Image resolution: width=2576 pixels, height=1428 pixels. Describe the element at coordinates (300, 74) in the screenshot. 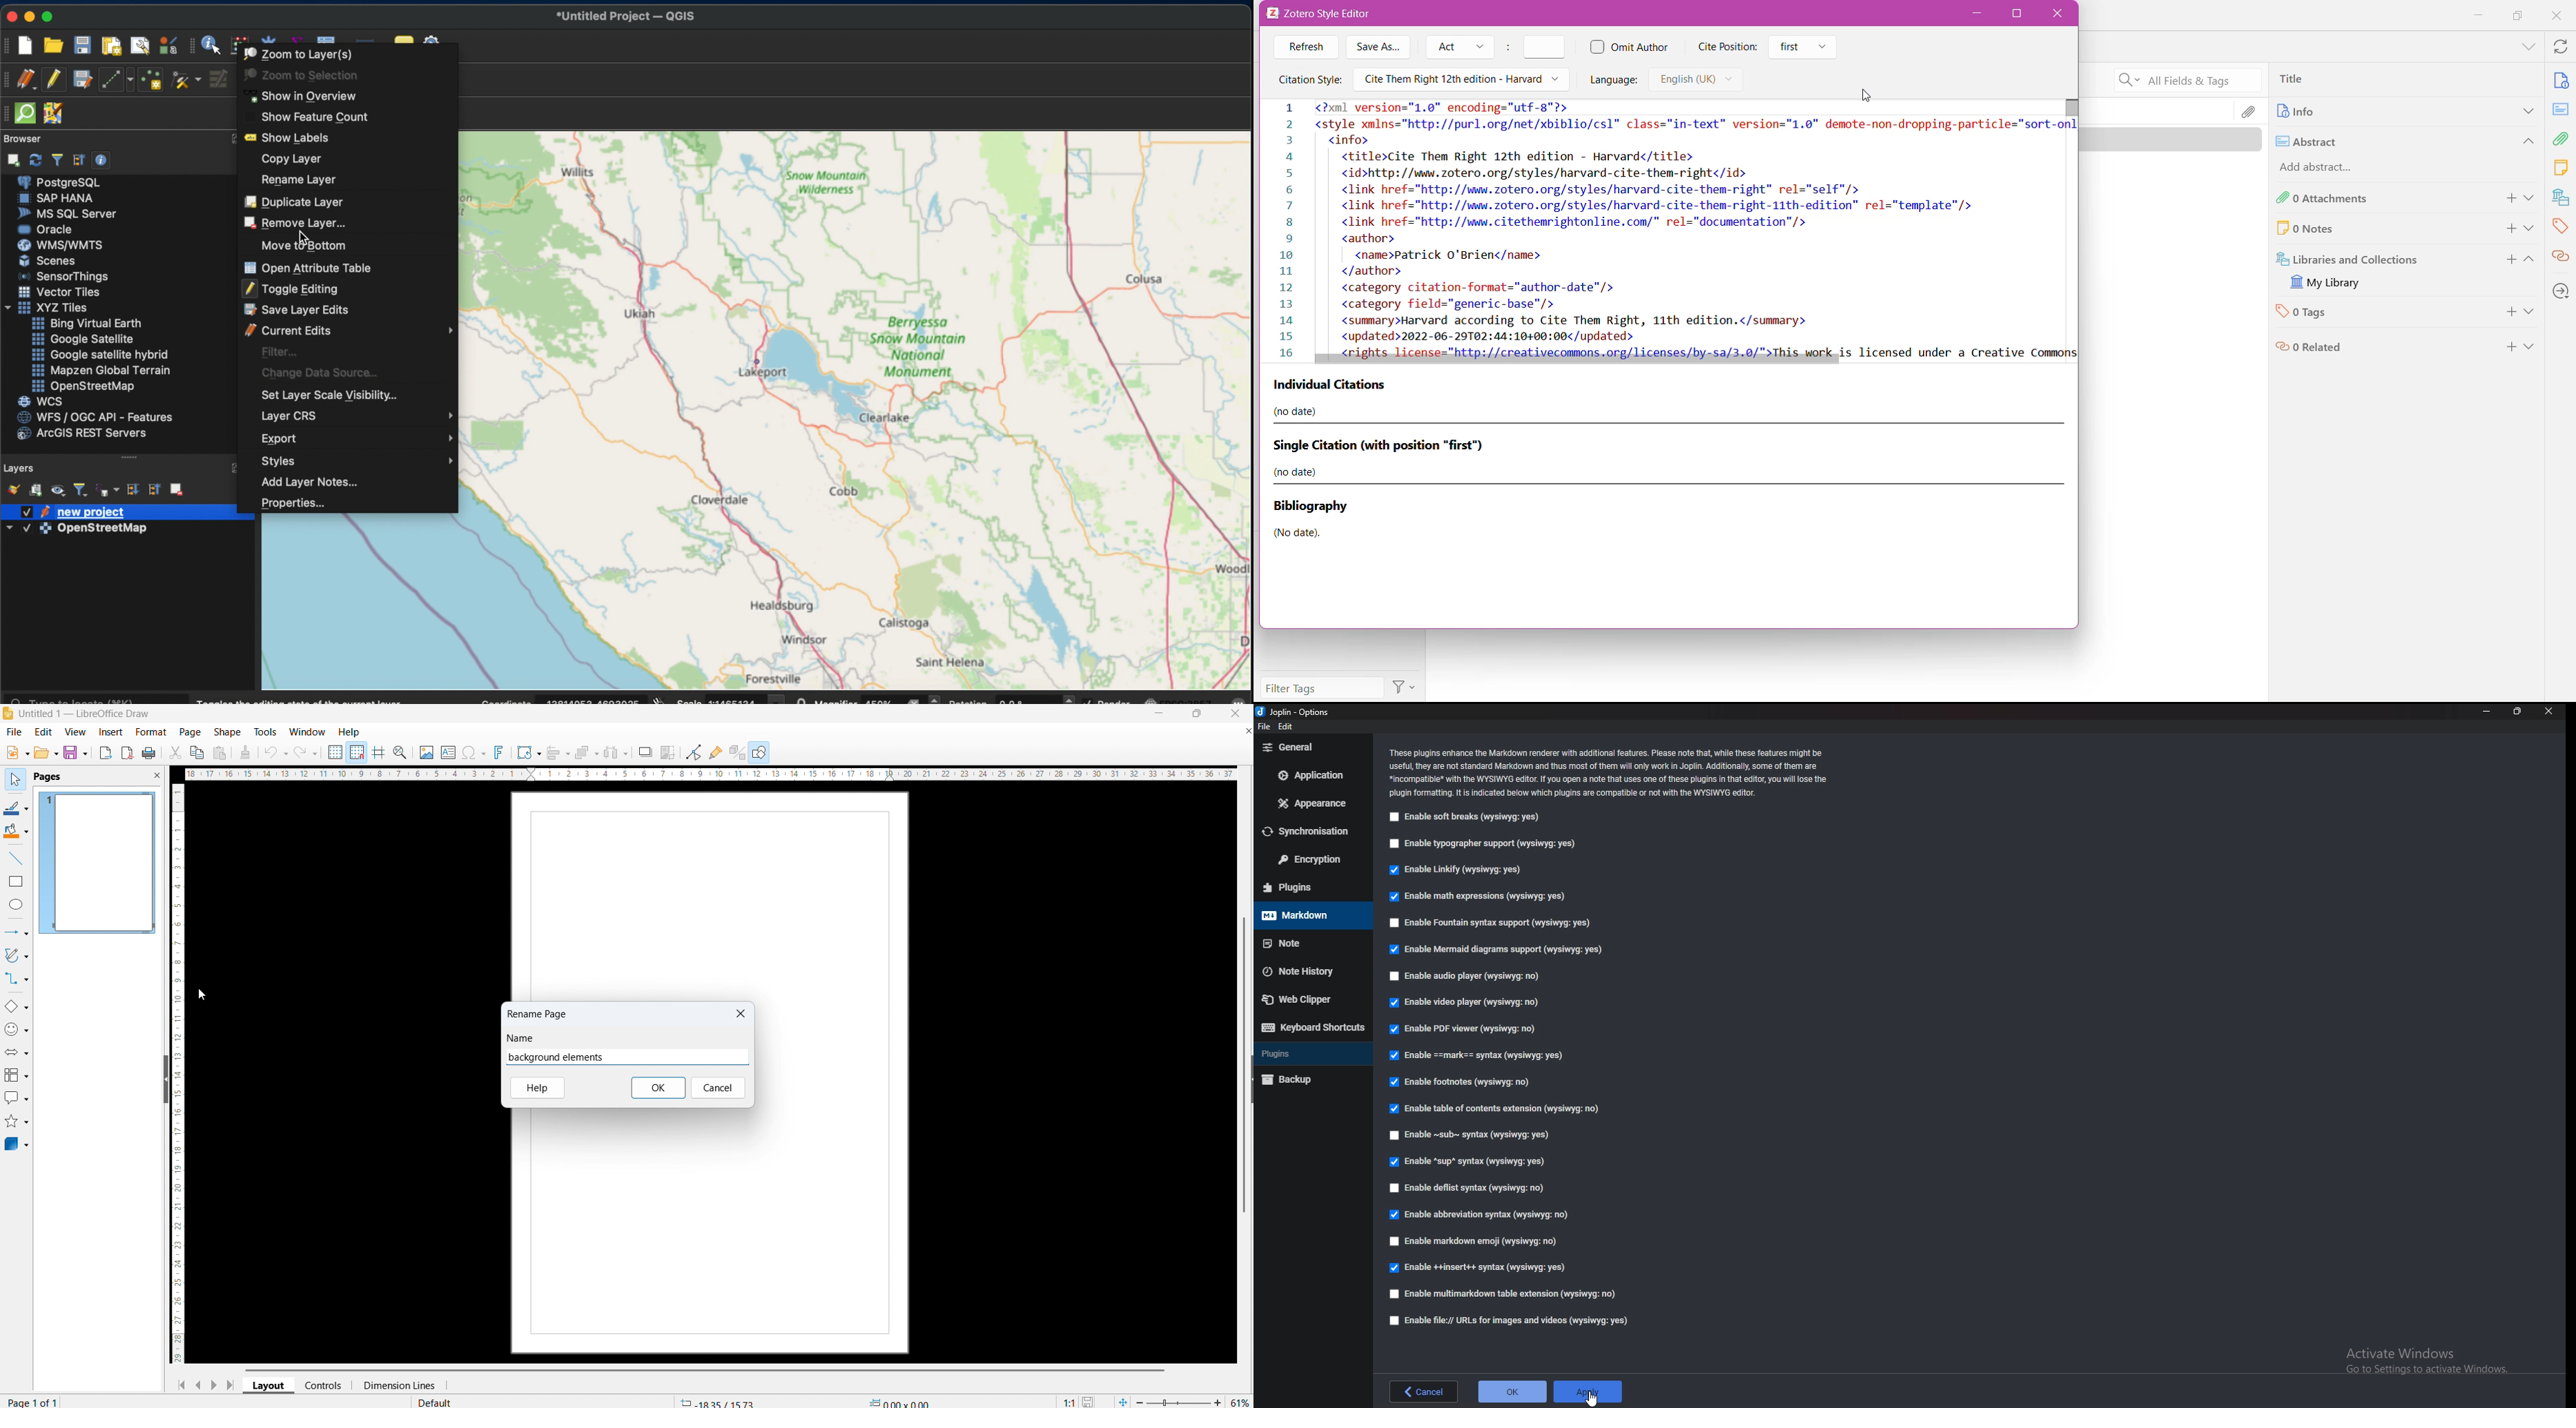

I see `zoom to selection` at that location.